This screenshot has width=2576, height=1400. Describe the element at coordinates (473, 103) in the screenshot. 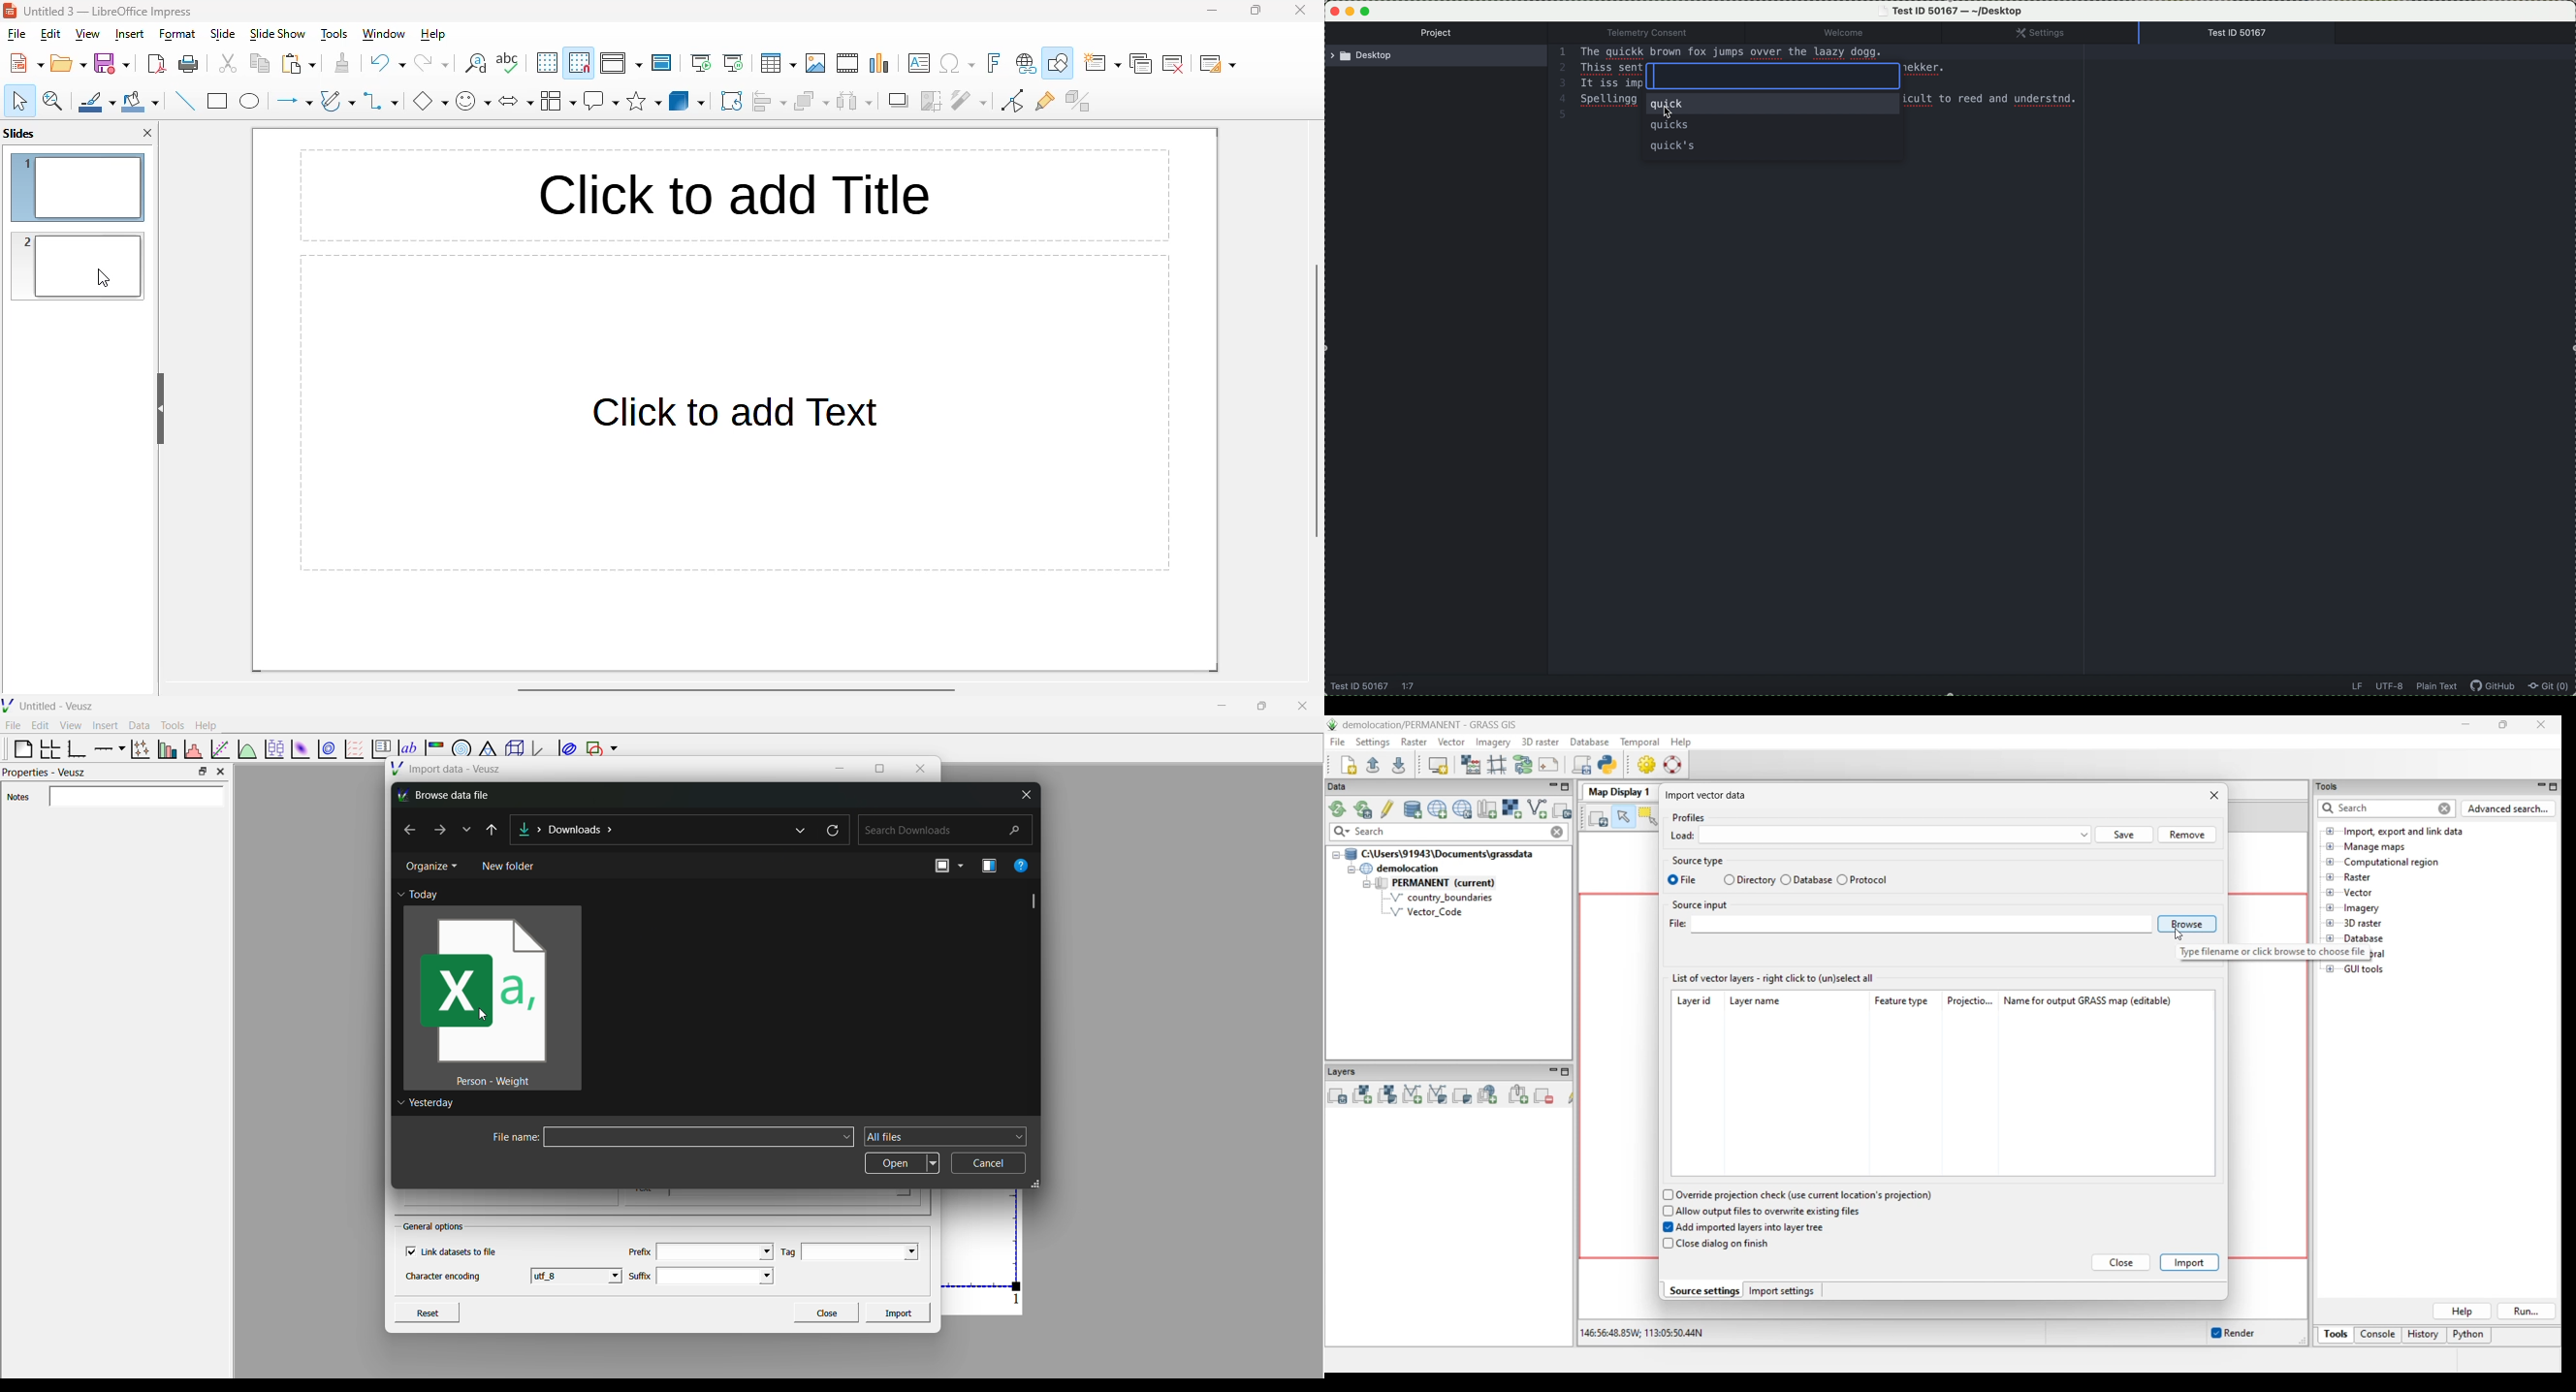

I see `symbol shapes` at that location.